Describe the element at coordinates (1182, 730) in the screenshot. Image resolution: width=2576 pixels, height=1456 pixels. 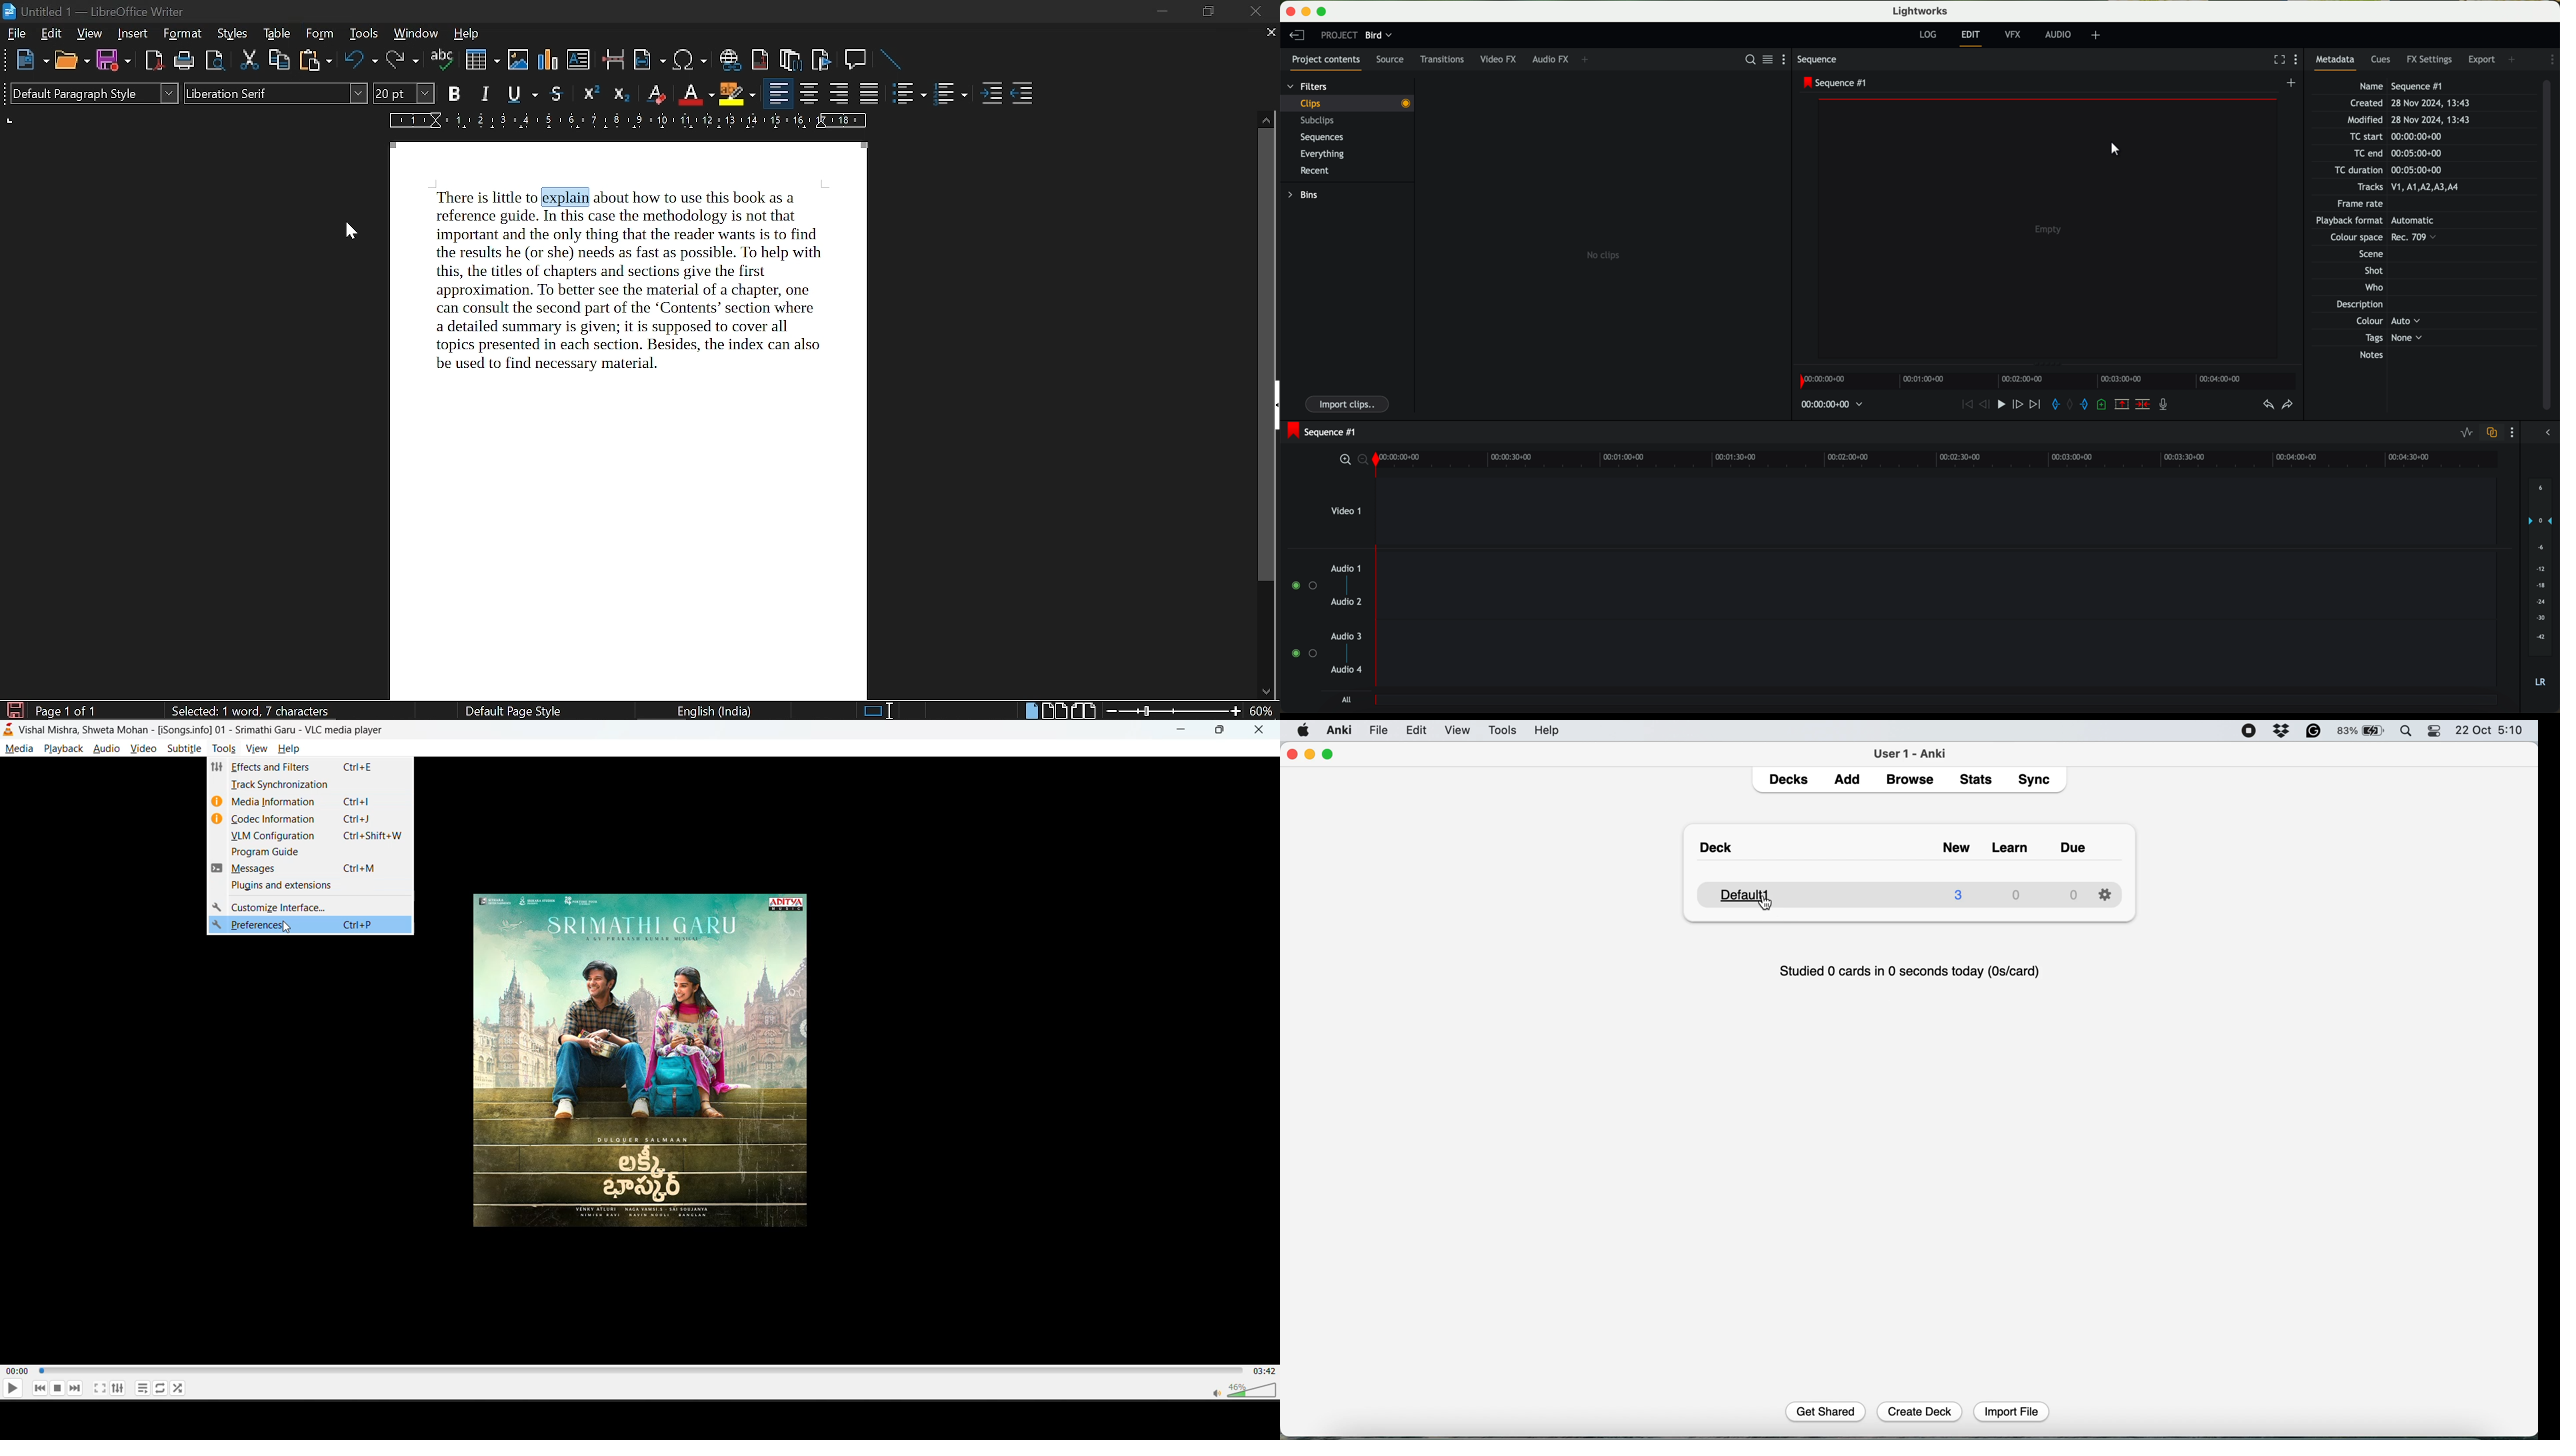
I see `minimize` at that location.